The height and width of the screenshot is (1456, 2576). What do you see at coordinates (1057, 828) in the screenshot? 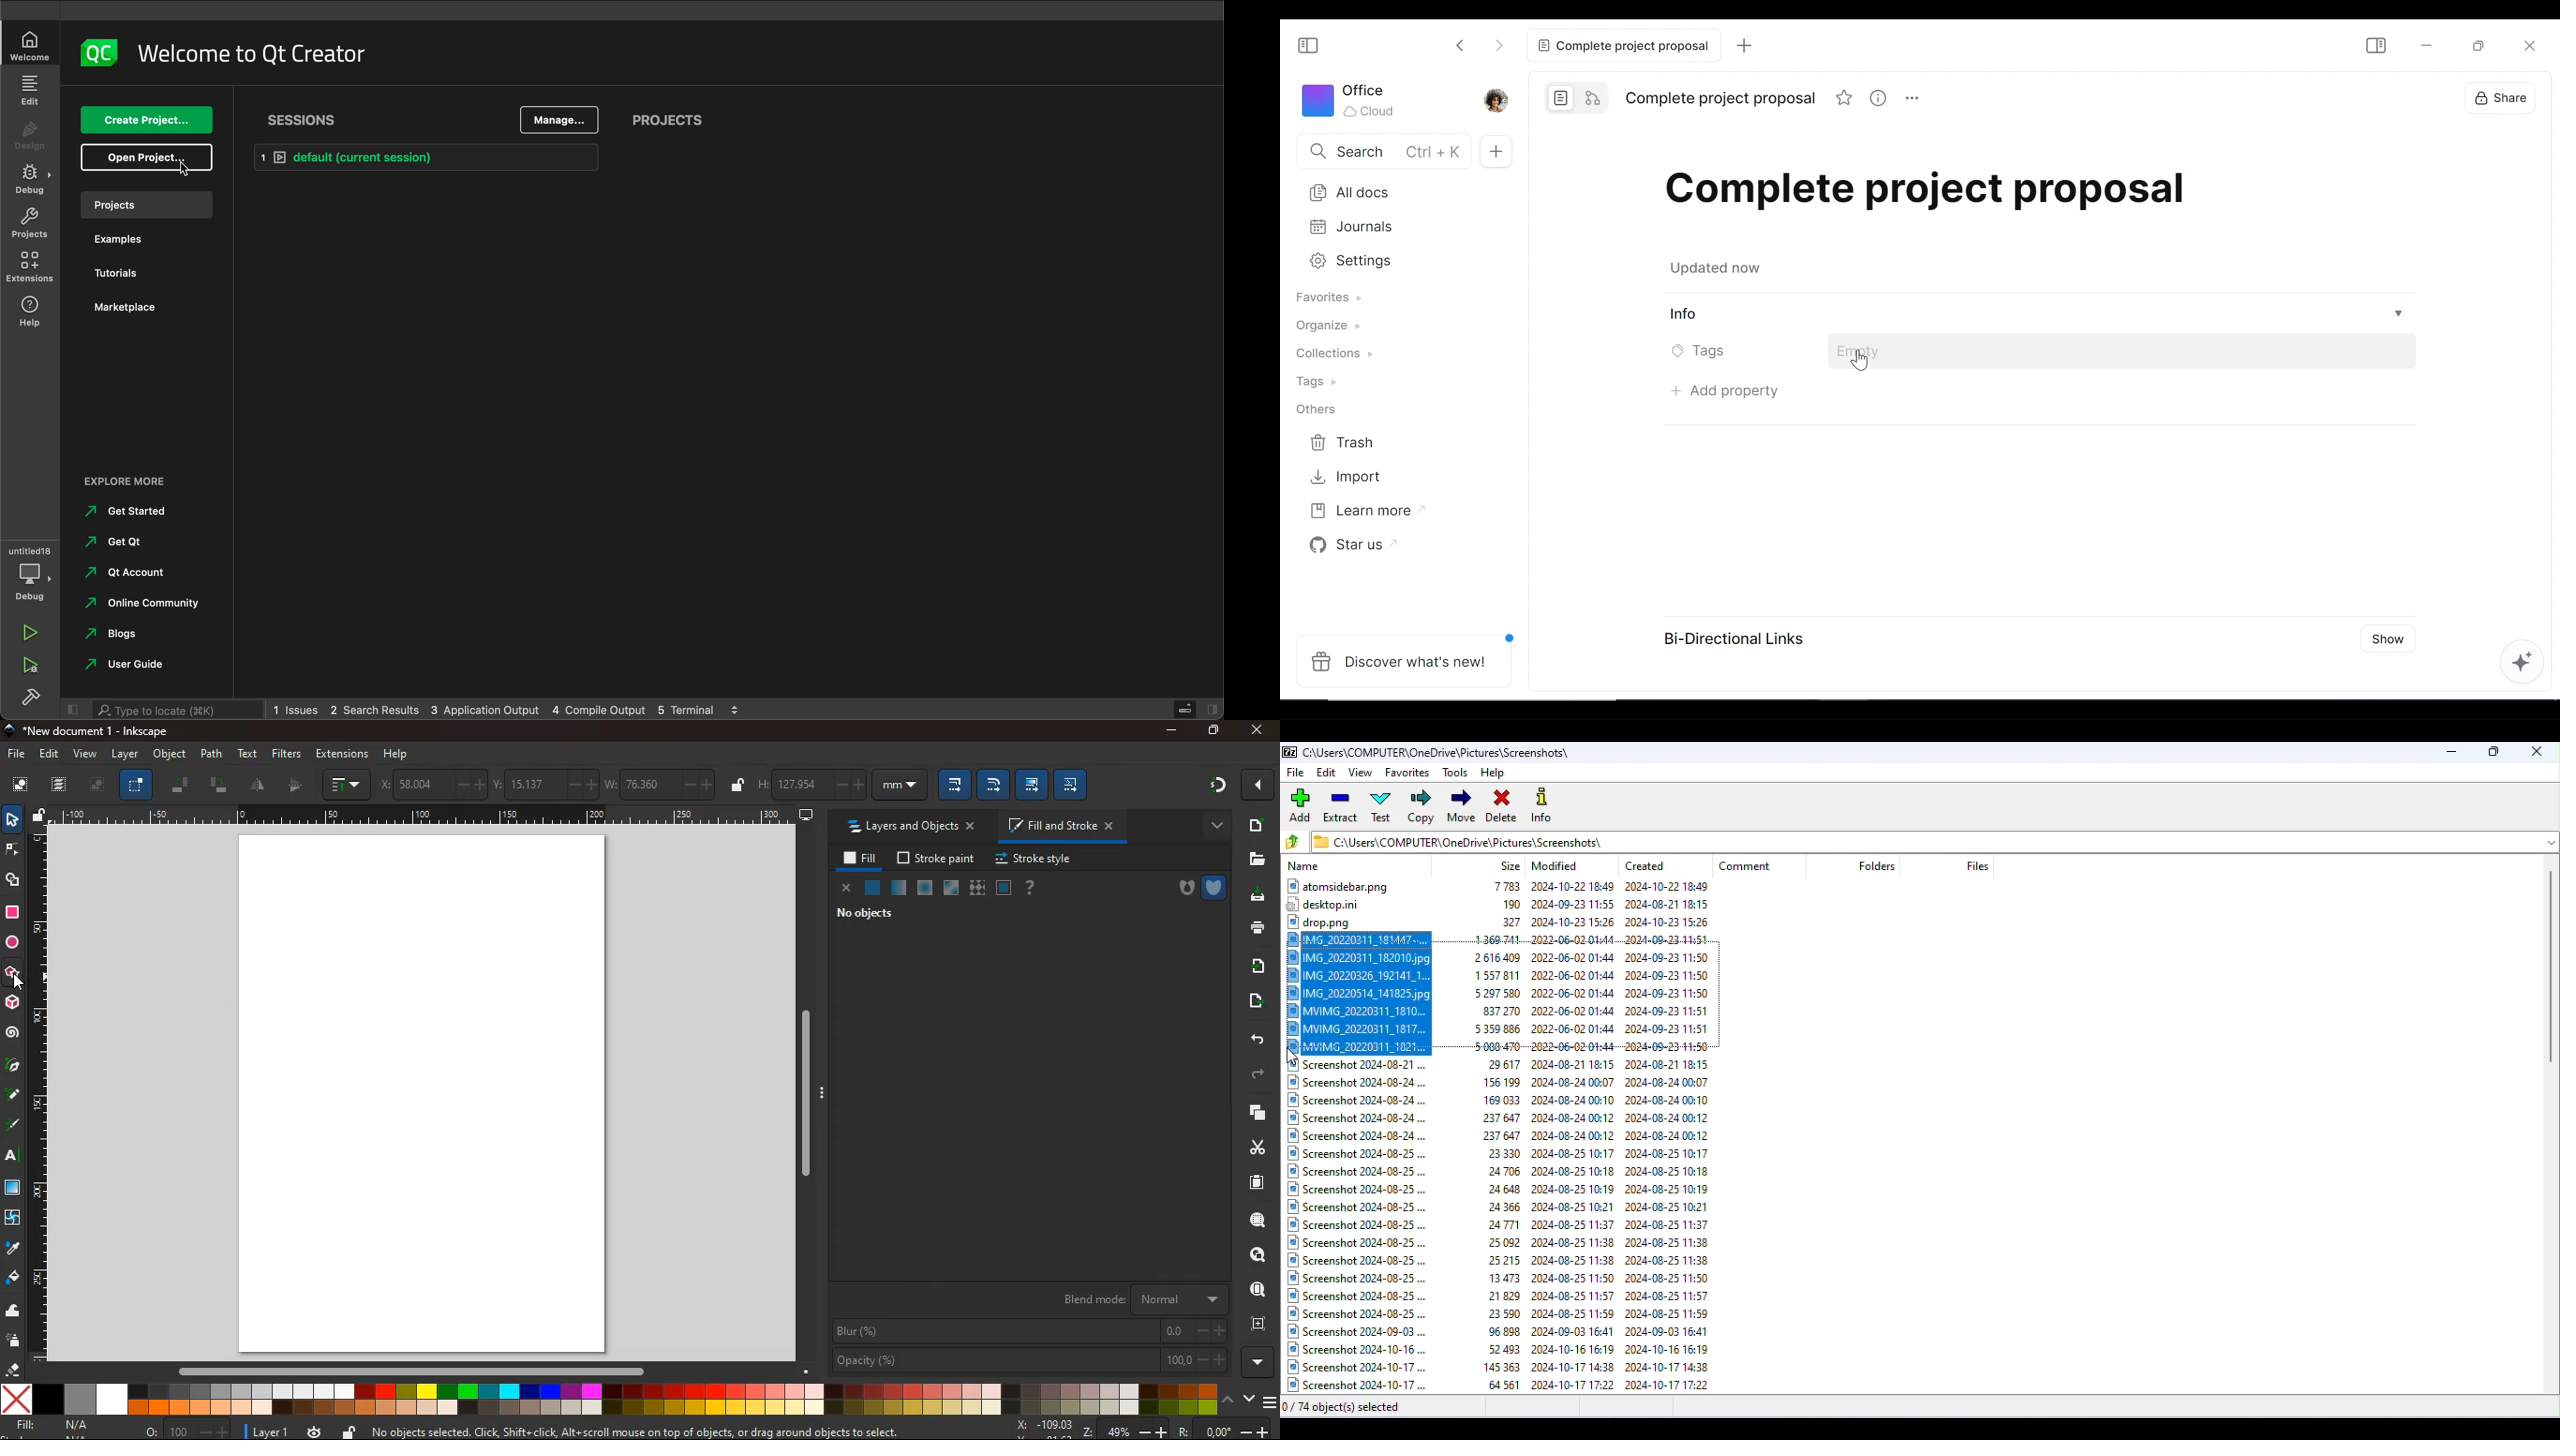
I see `fill and stroke` at bounding box center [1057, 828].